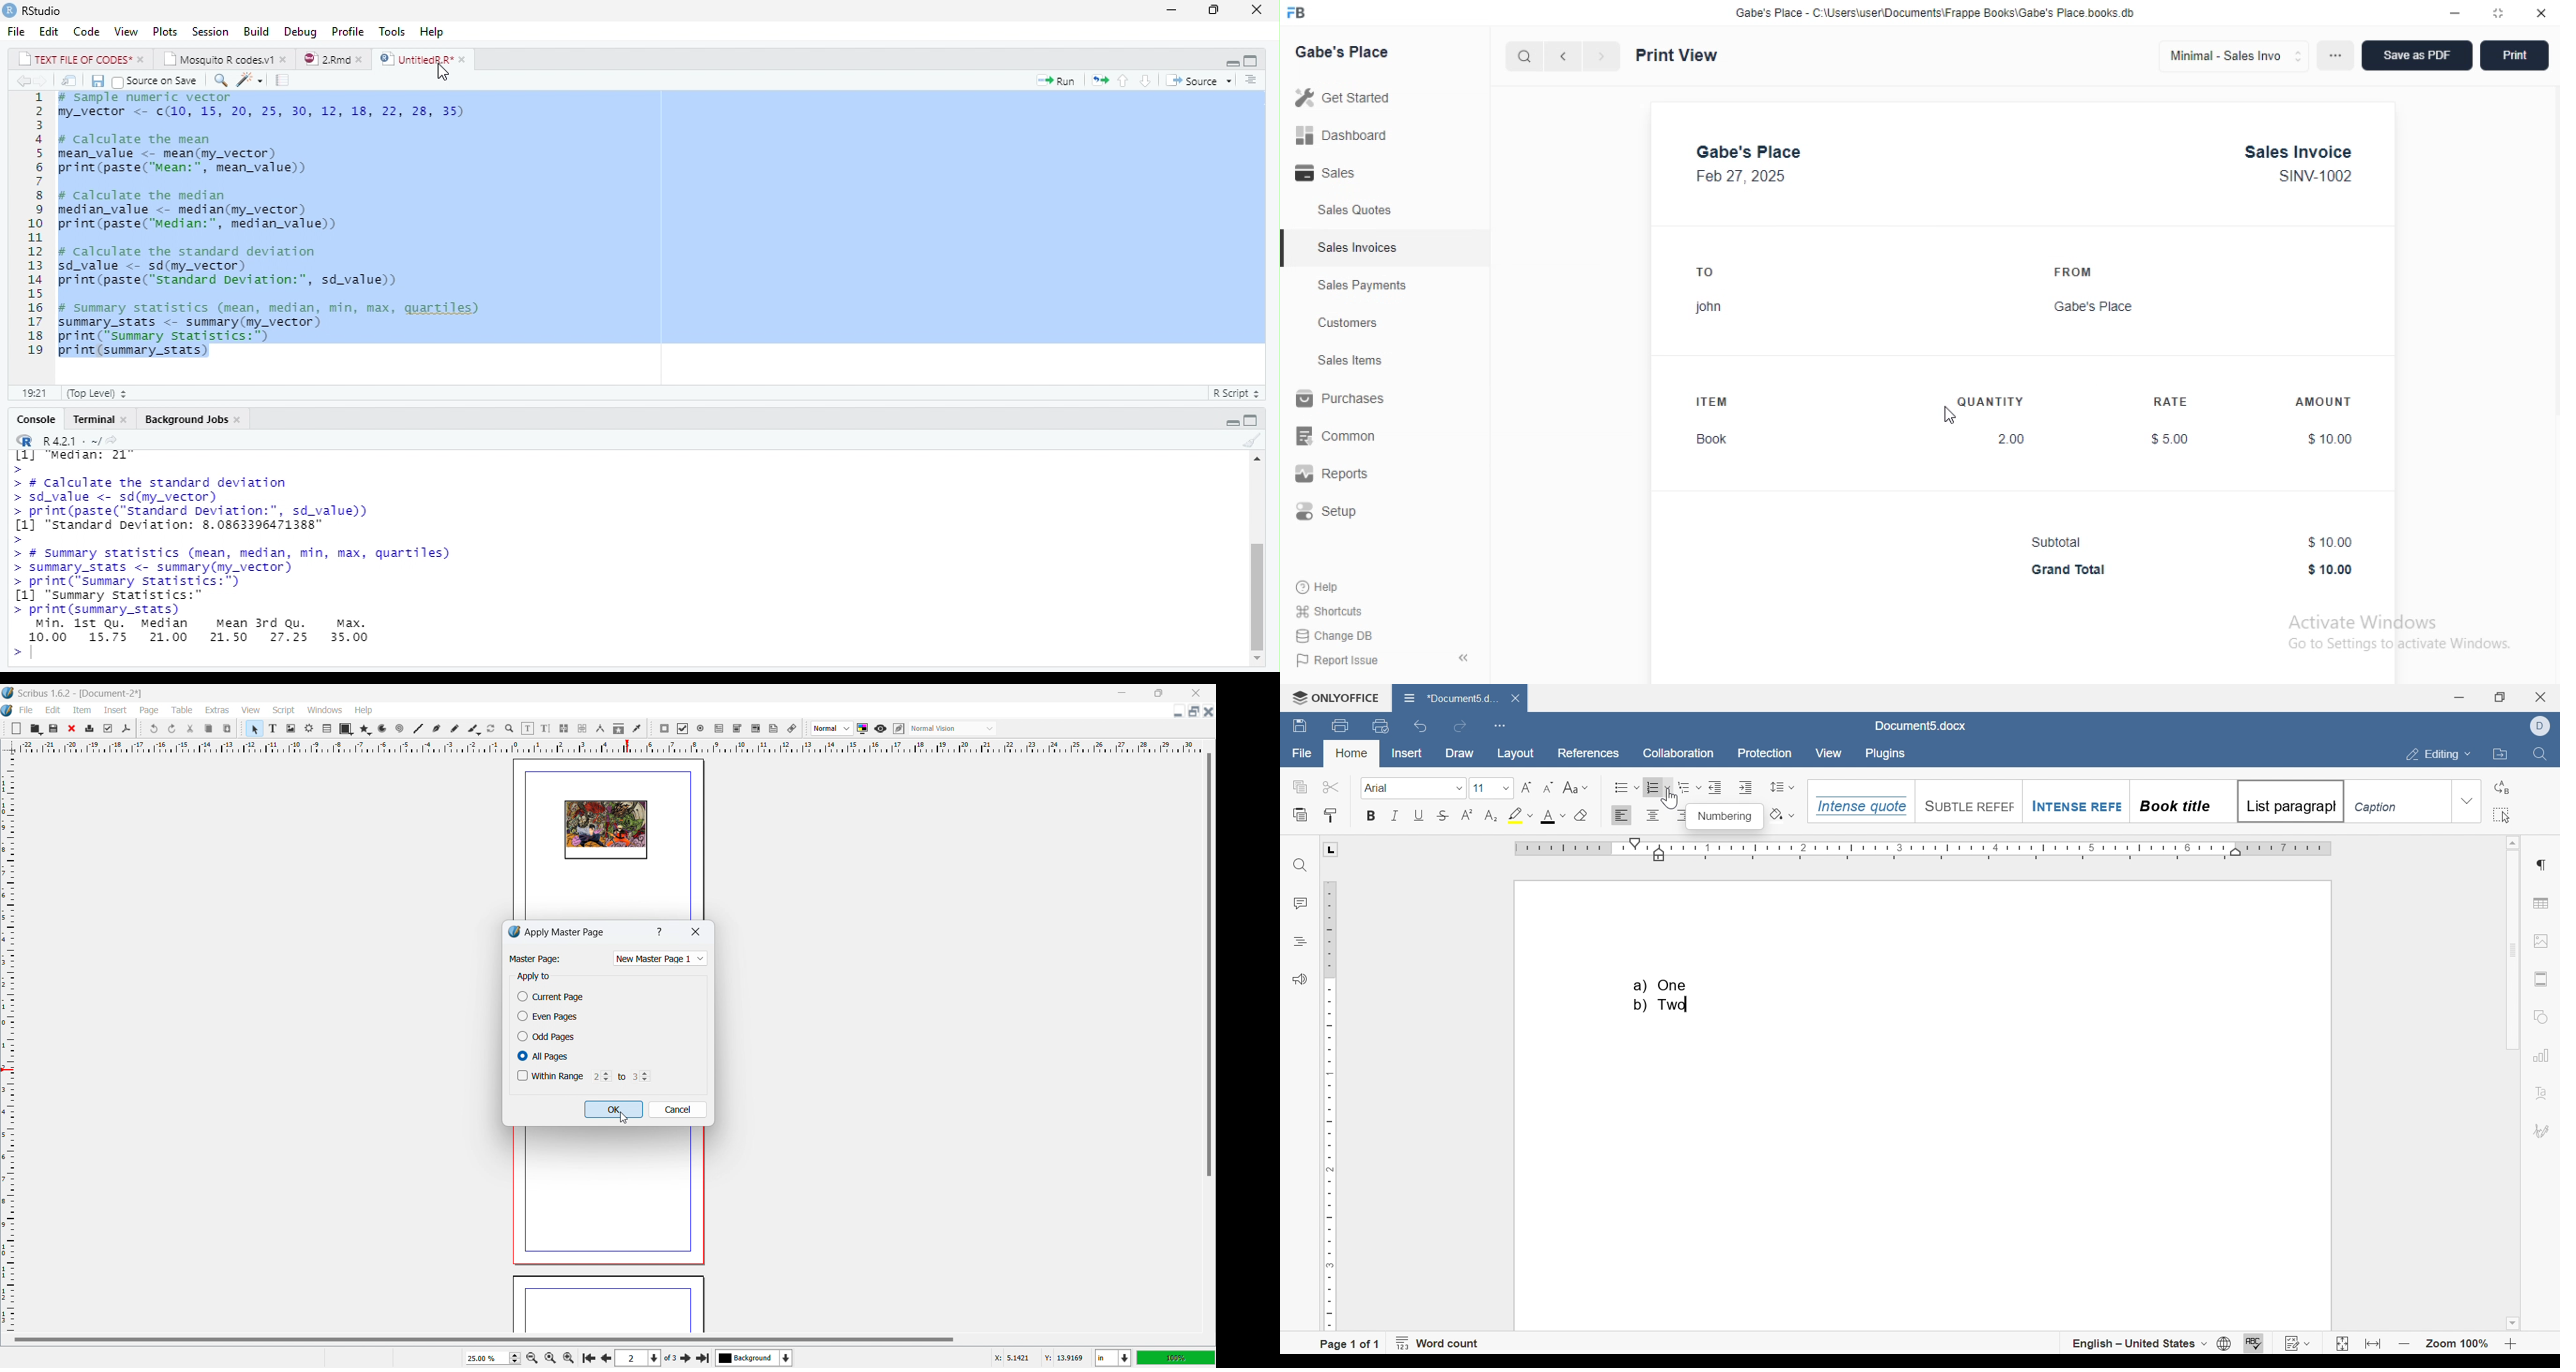 This screenshot has width=2576, height=1372. I want to click on back, so click(22, 82).